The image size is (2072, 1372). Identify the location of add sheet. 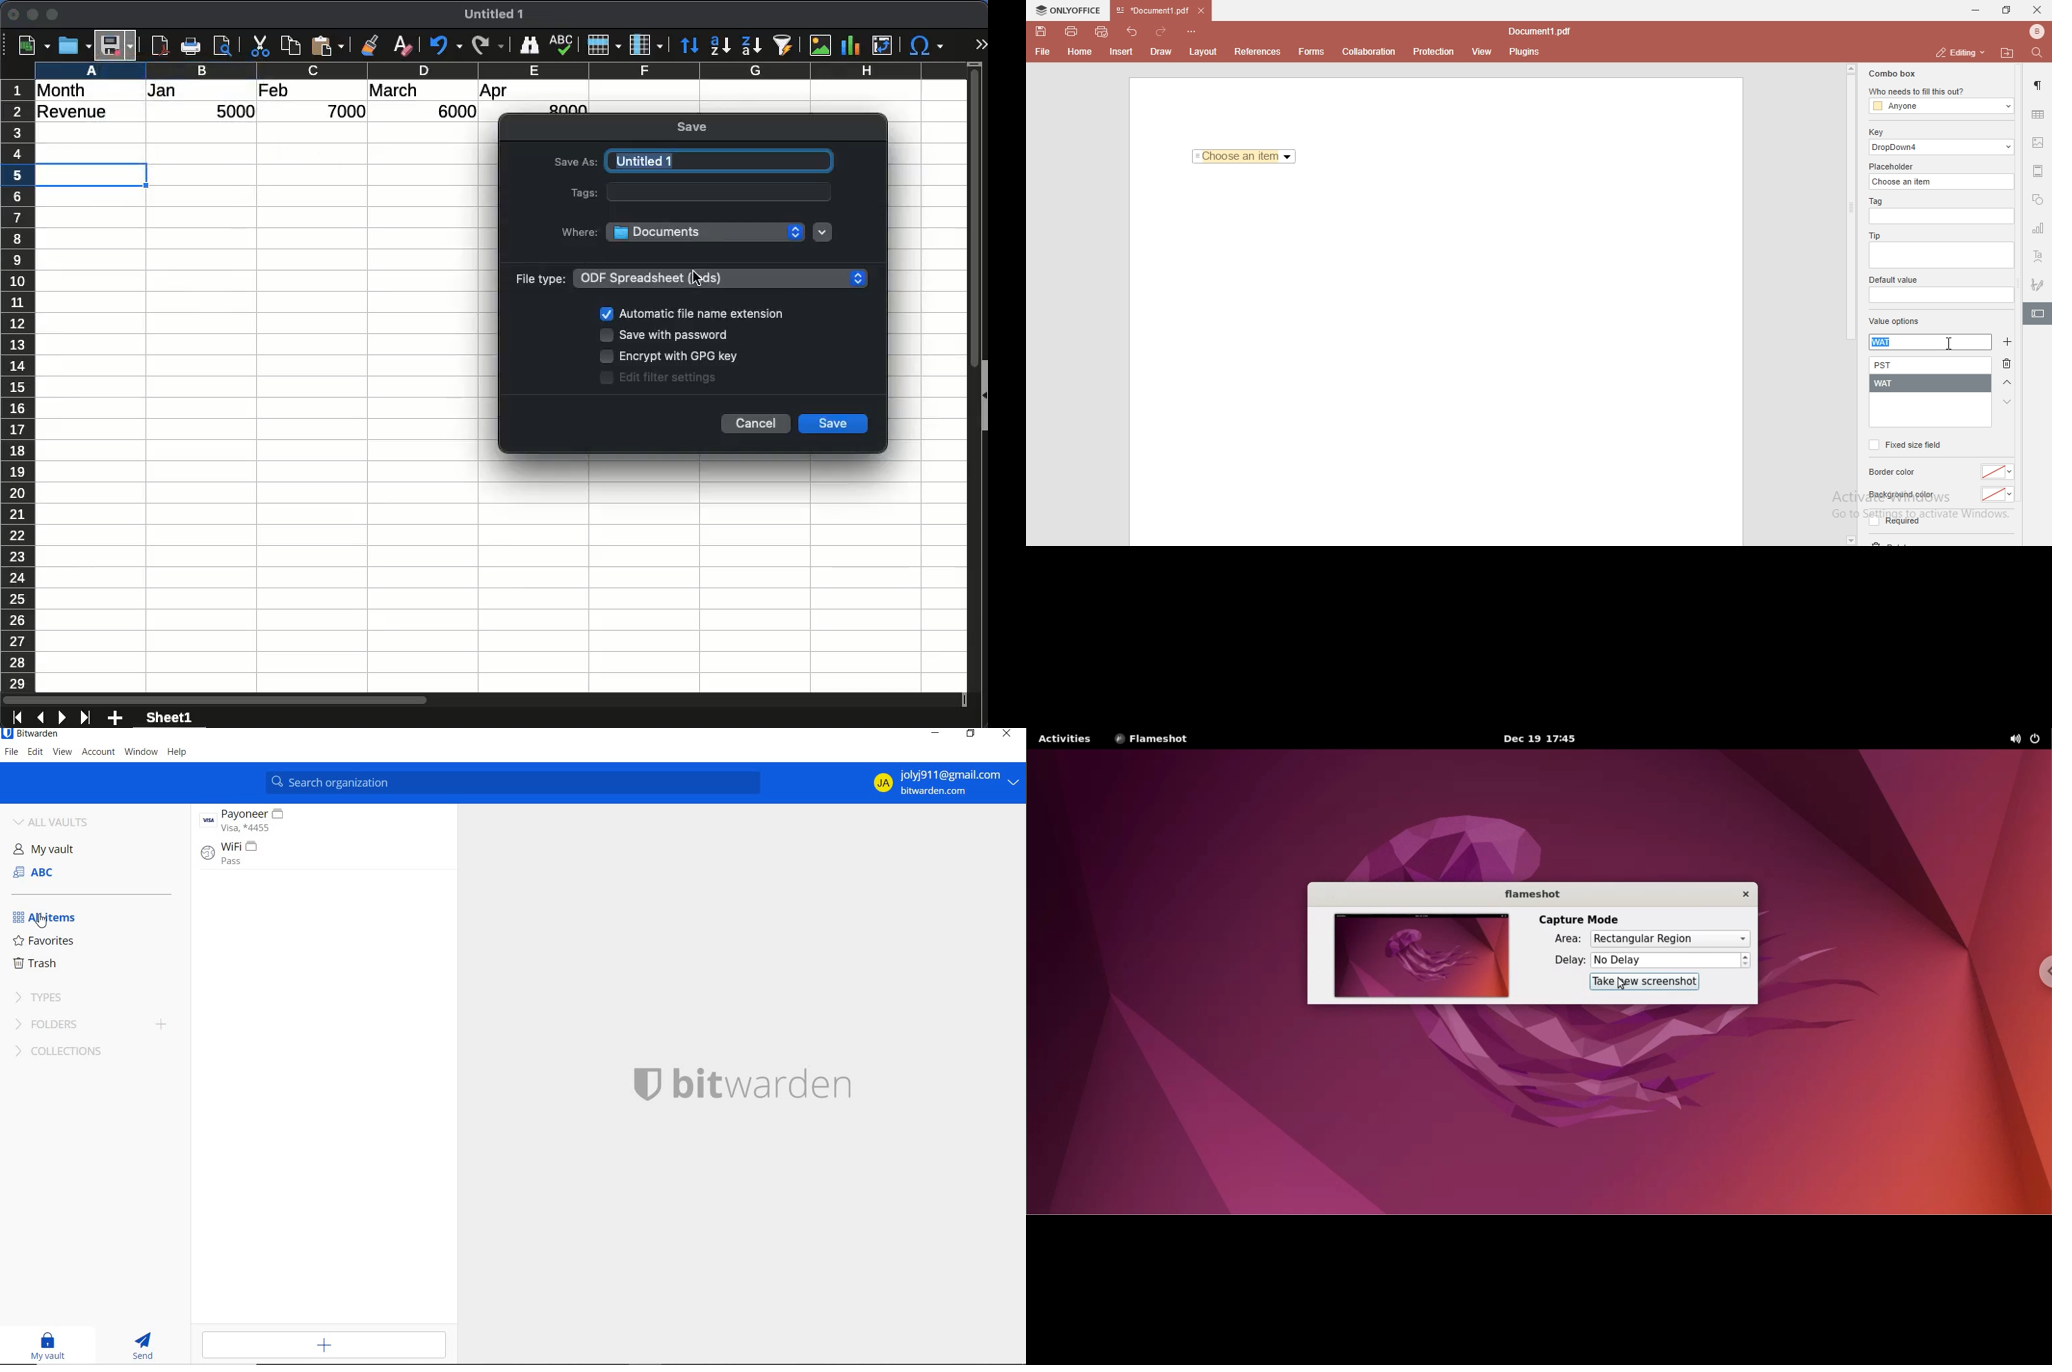
(117, 718).